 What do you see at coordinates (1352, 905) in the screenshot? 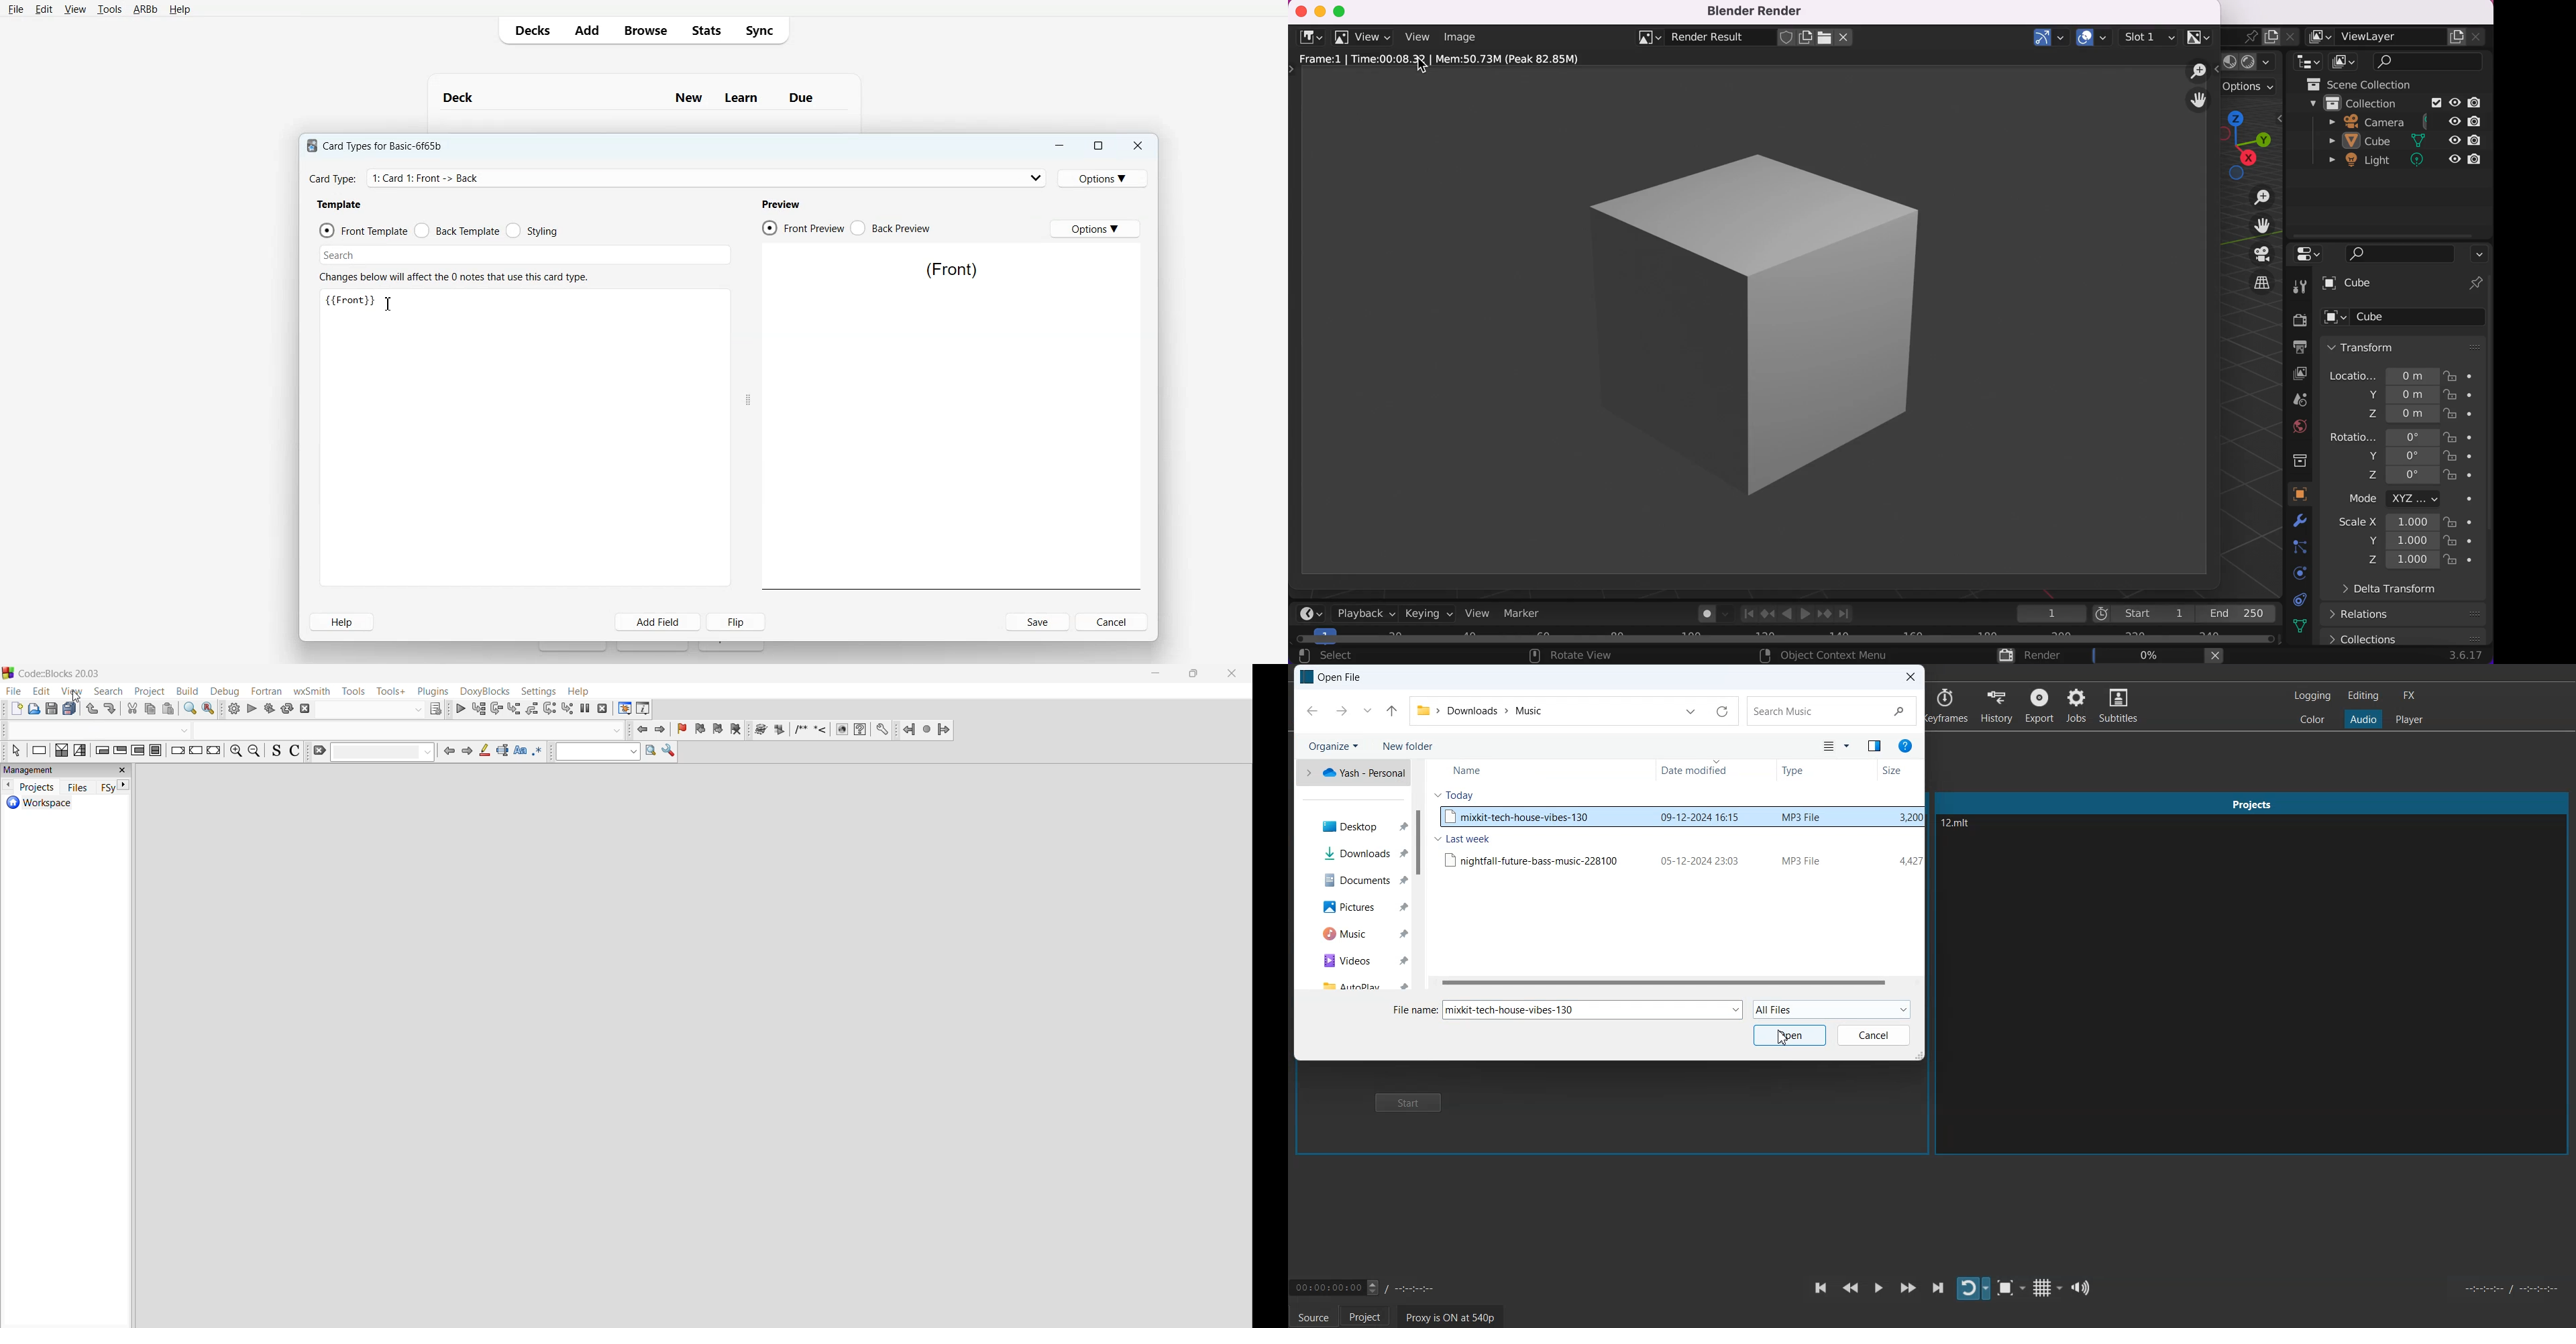
I see `Pictures` at bounding box center [1352, 905].